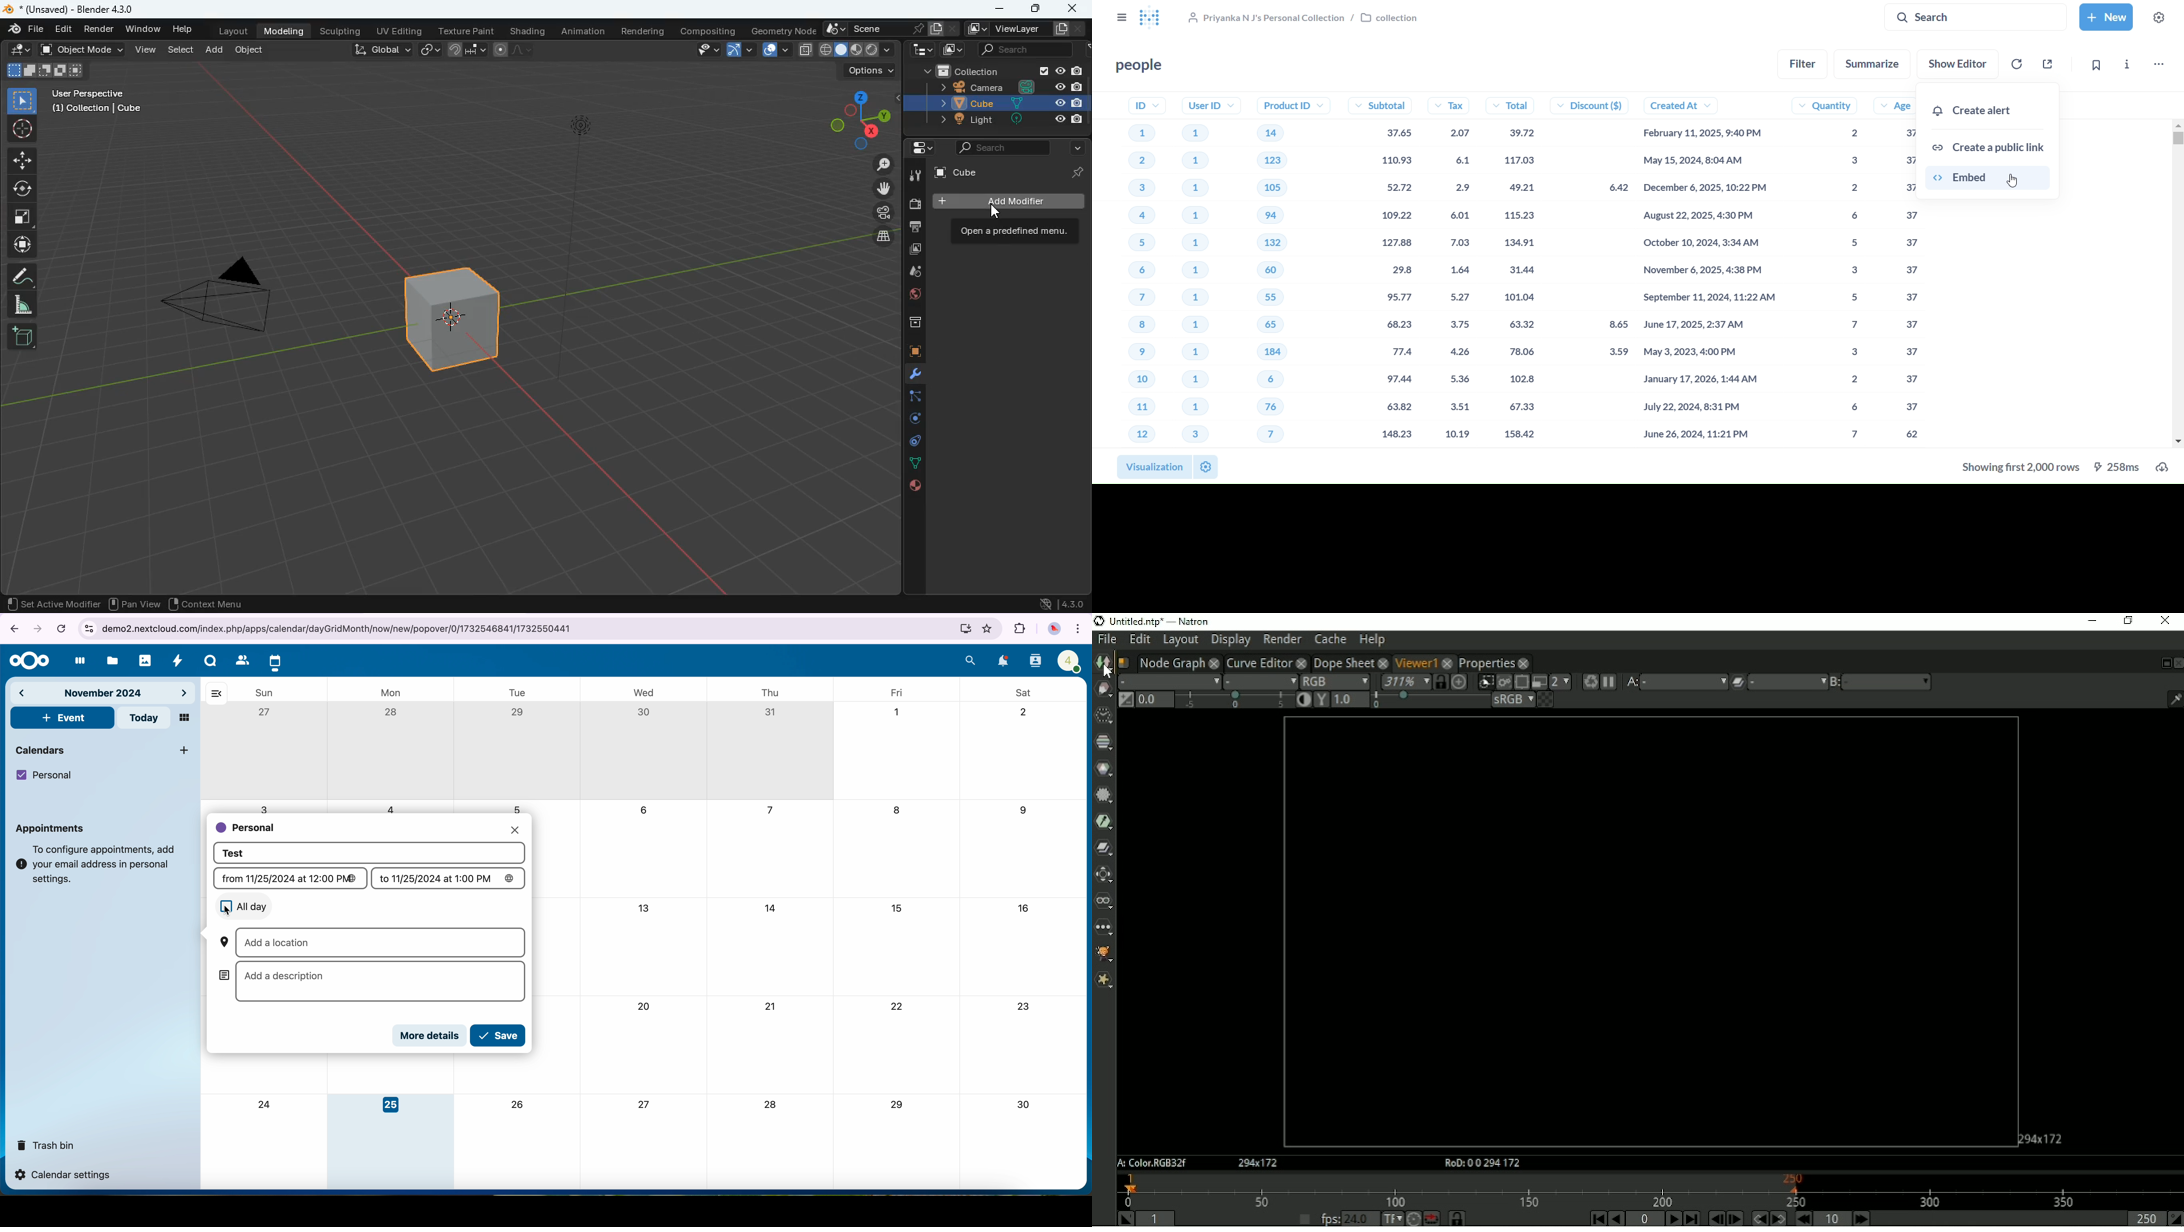 The width and height of the screenshot is (2184, 1232). Describe the element at coordinates (29, 661) in the screenshot. I see `Nextcloud logo` at that location.